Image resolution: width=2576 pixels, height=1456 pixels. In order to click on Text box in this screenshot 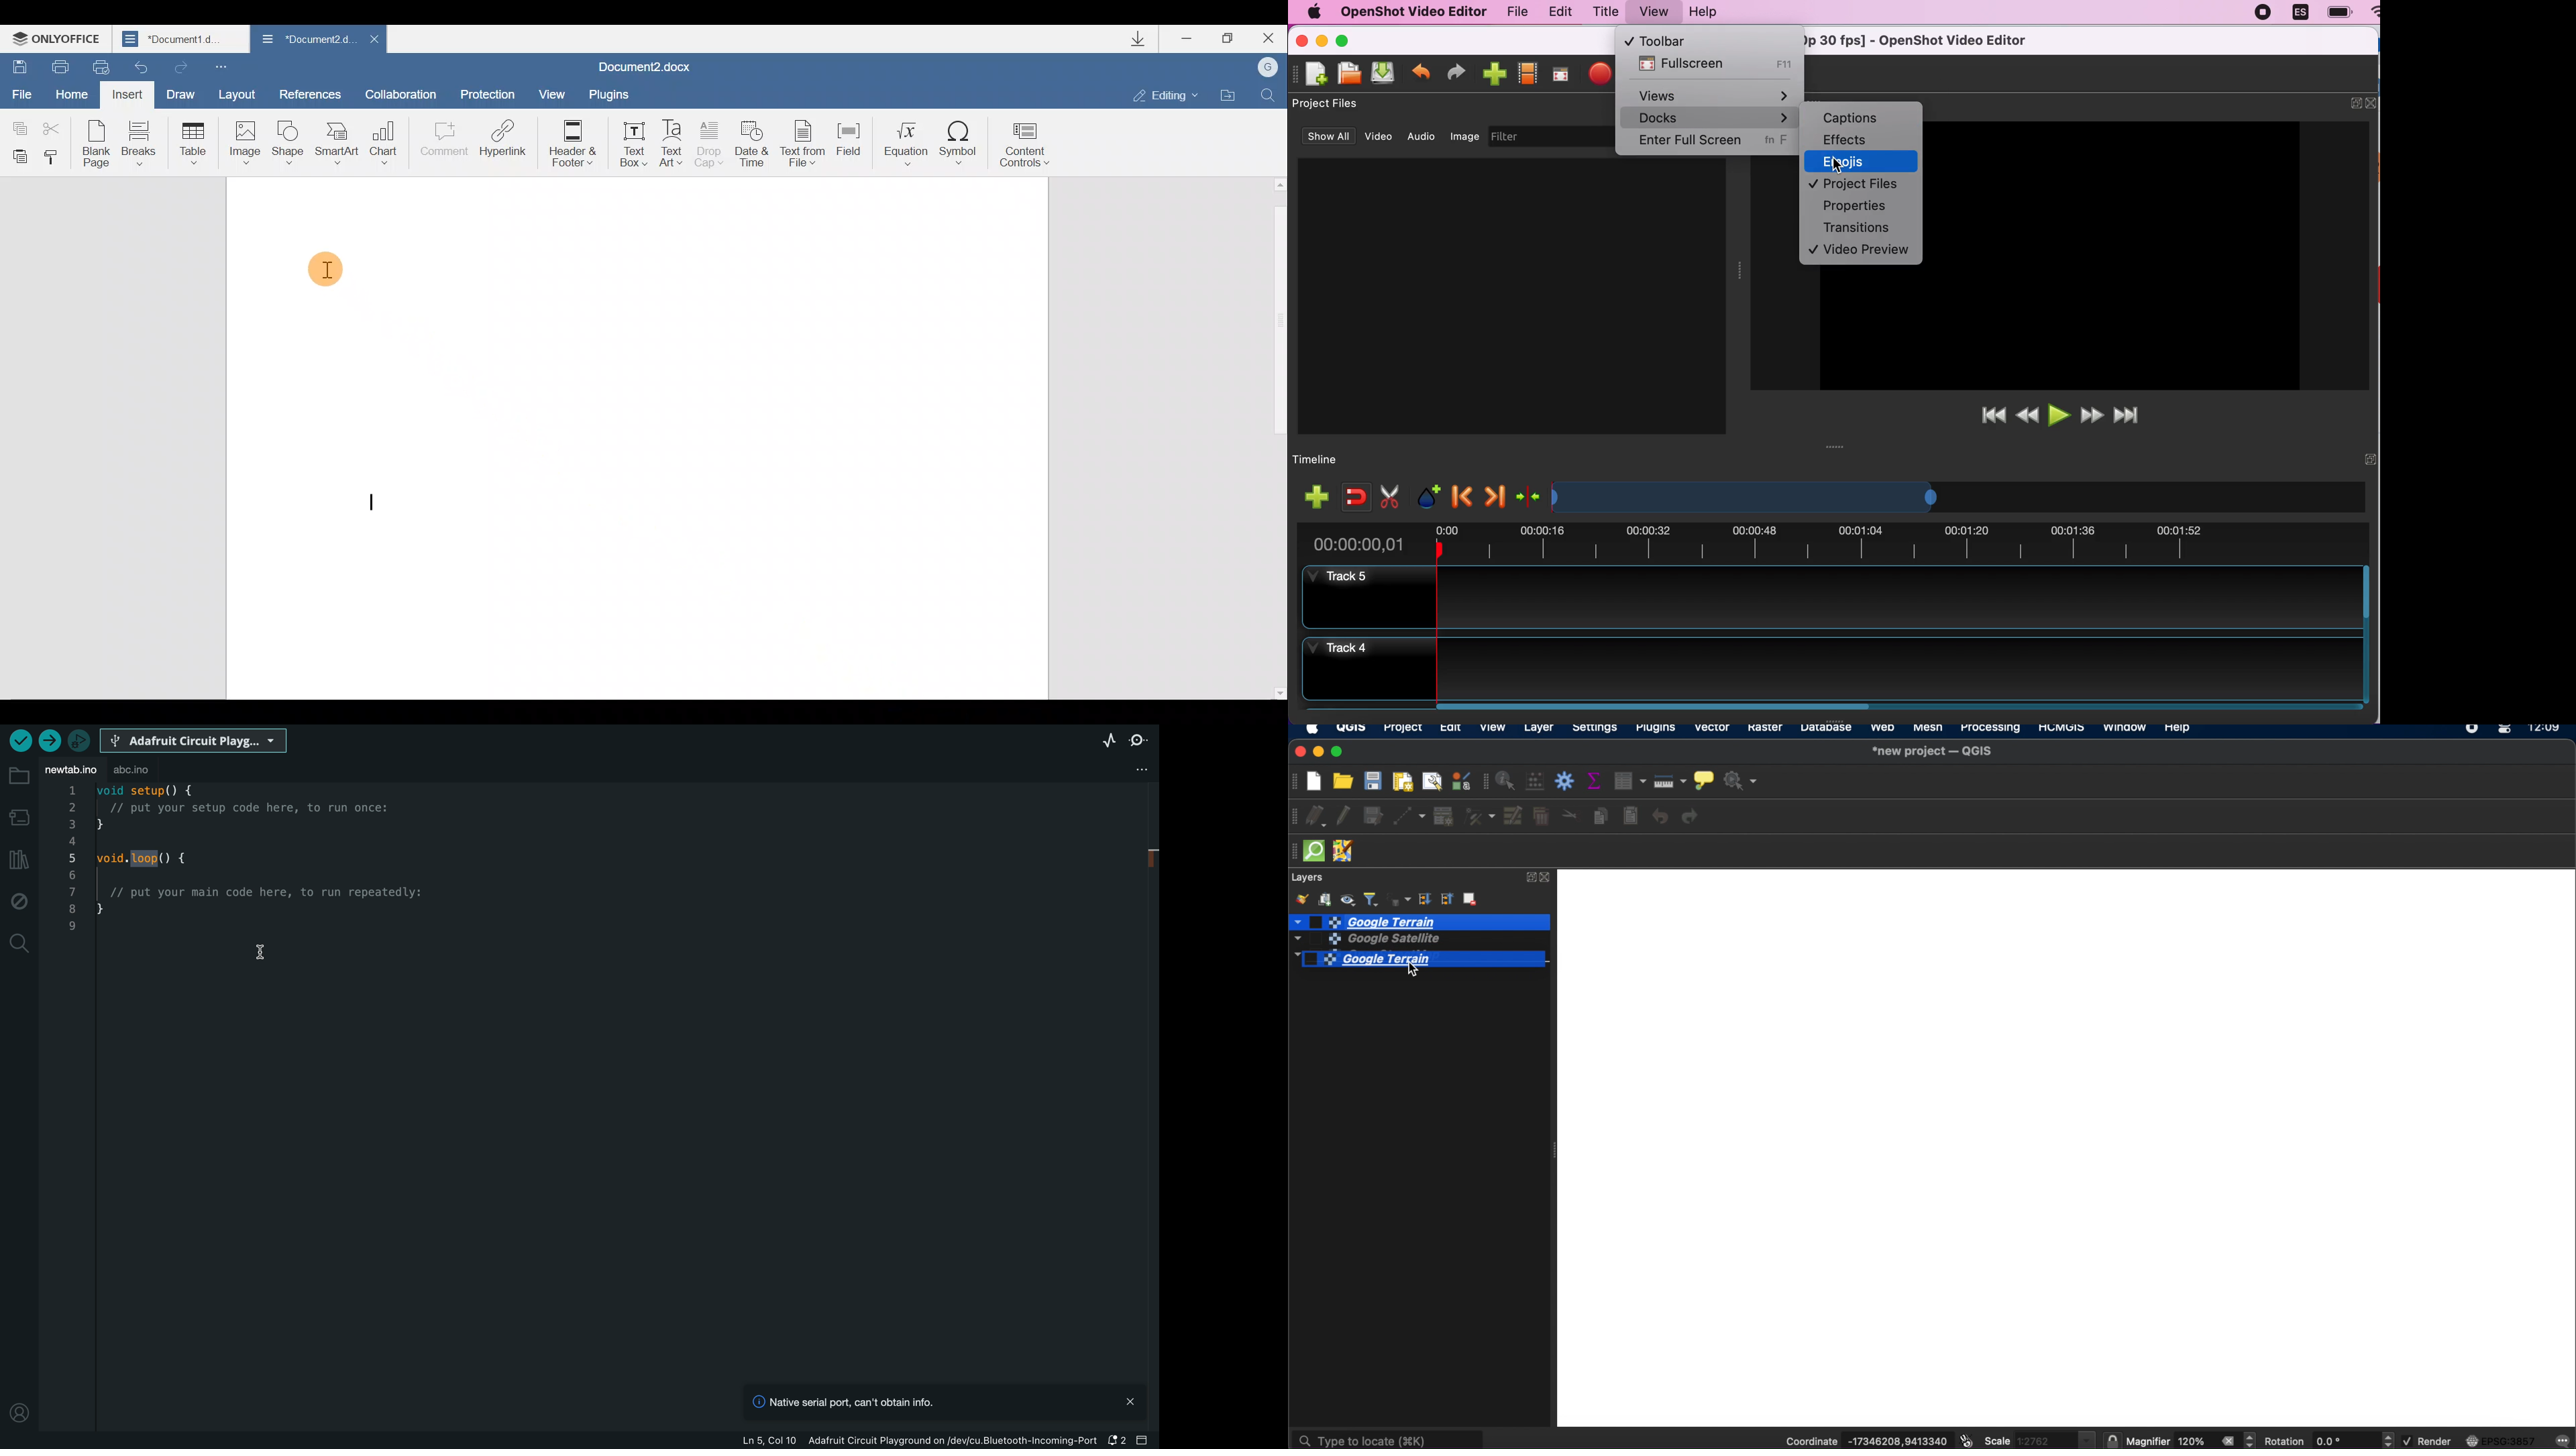, I will do `click(633, 144)`.